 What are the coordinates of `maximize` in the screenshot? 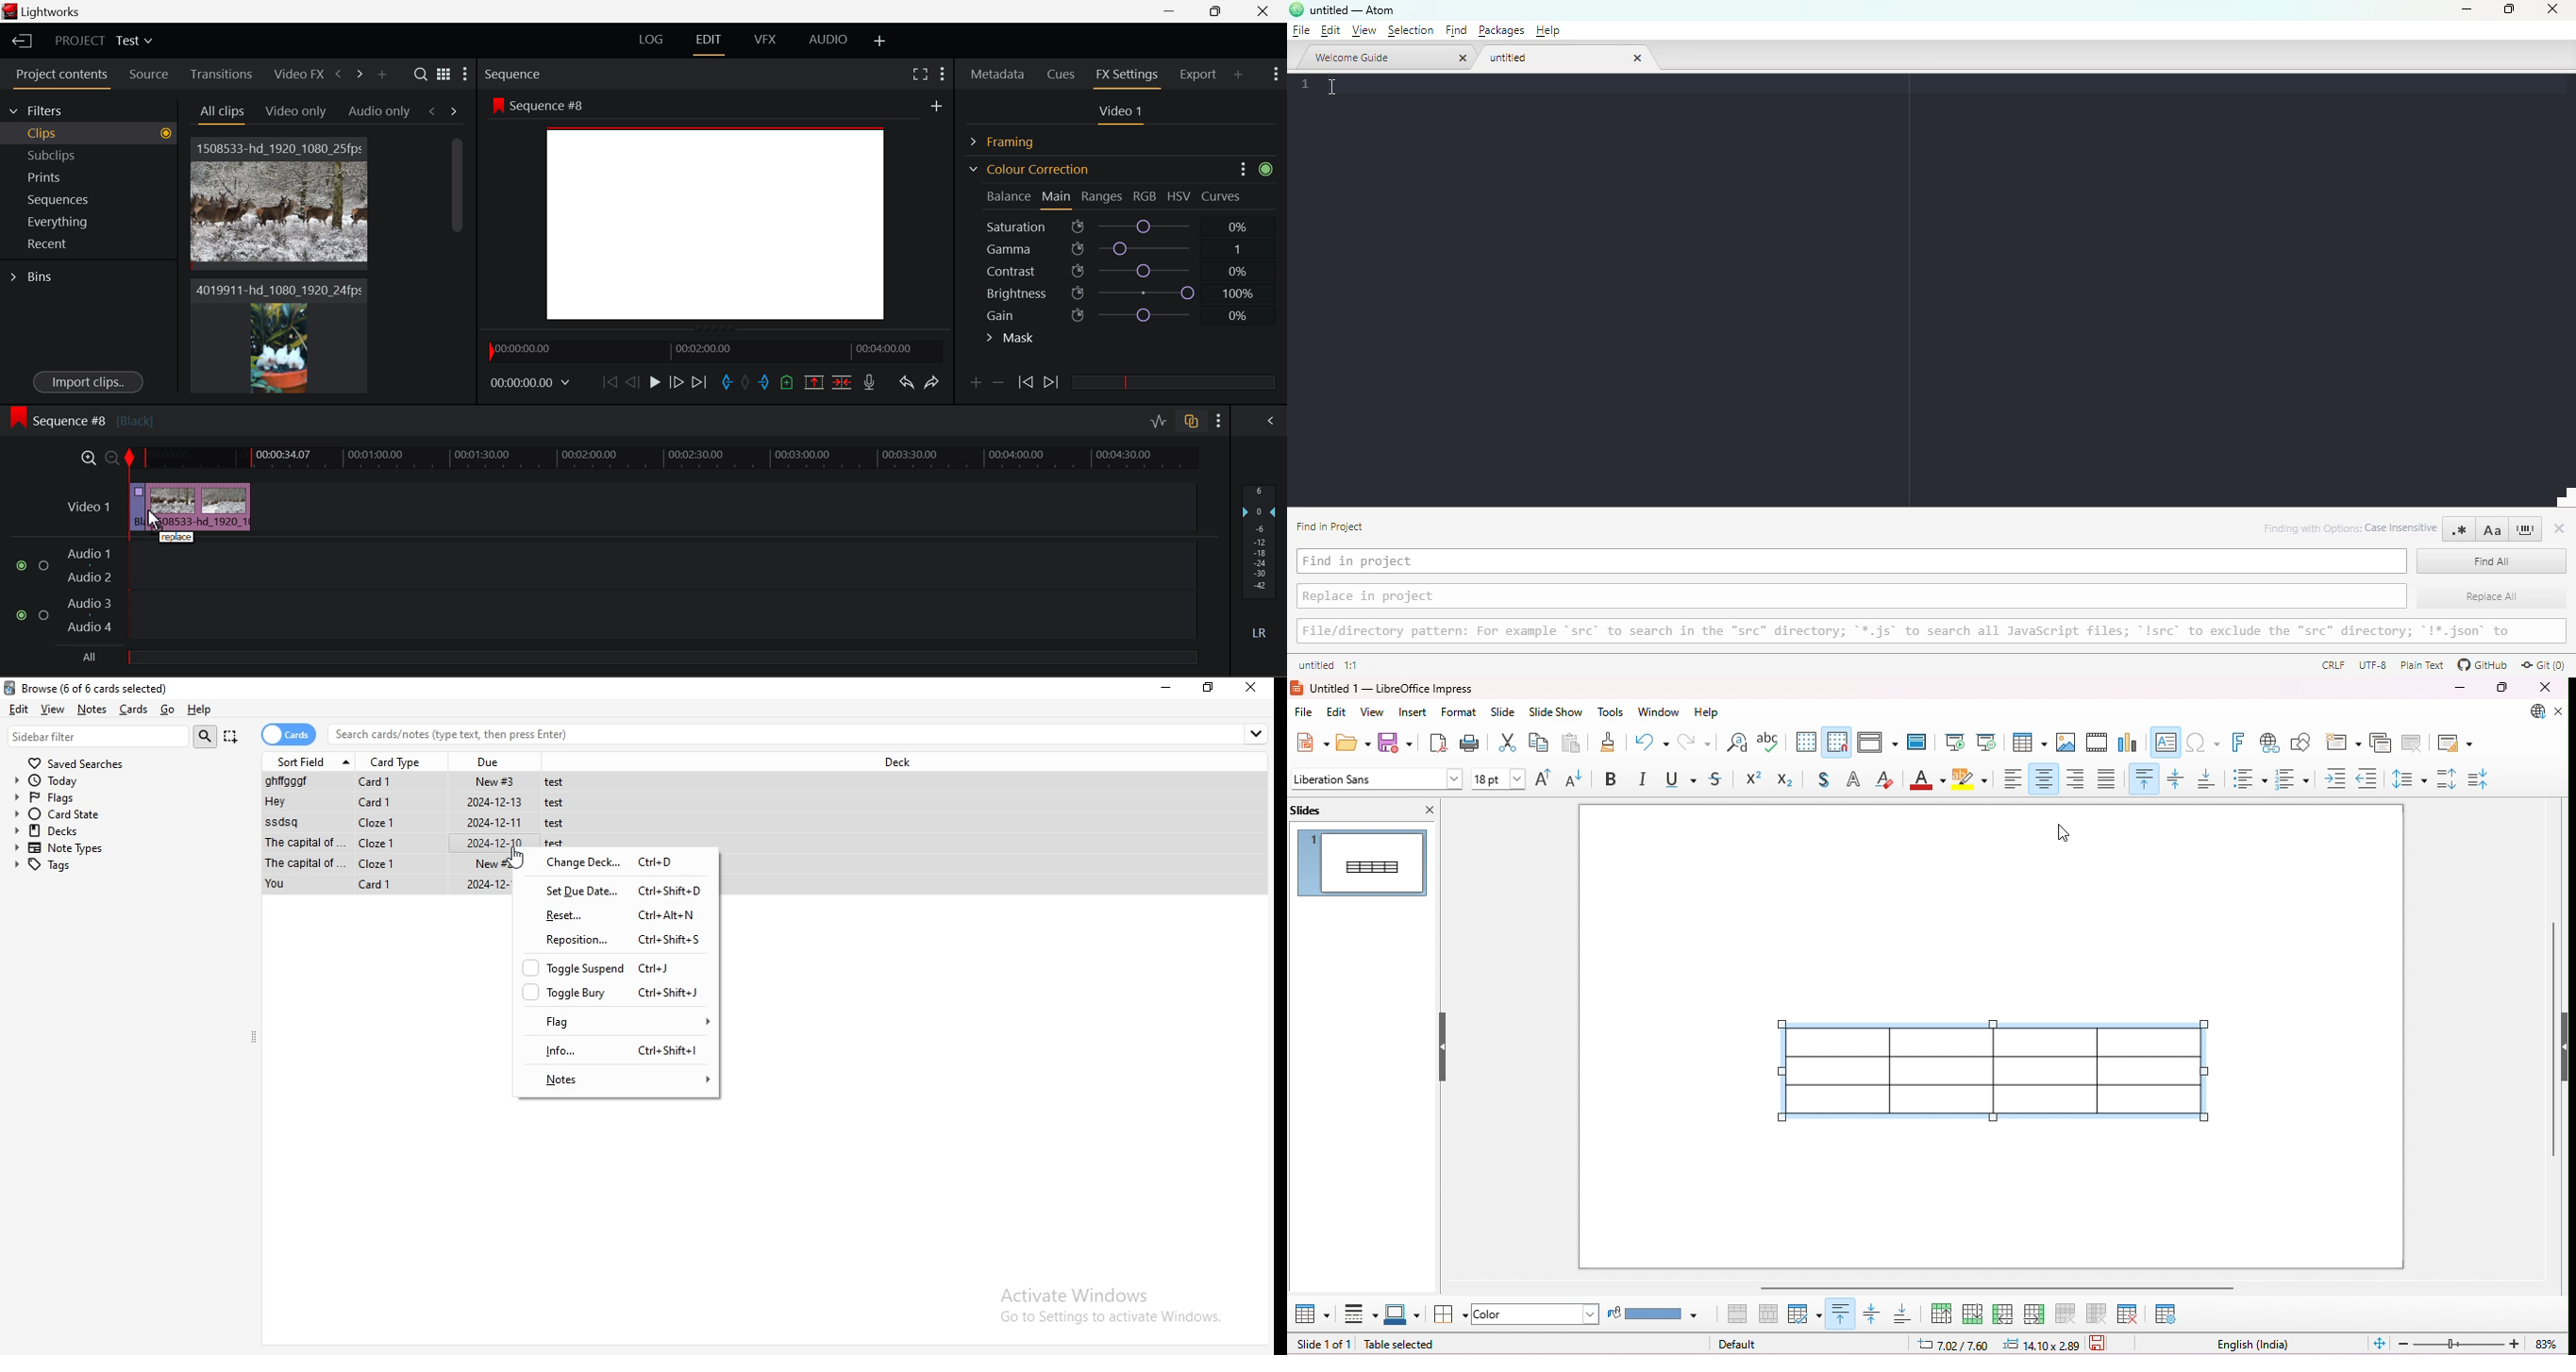 It's located at (2501, 688).